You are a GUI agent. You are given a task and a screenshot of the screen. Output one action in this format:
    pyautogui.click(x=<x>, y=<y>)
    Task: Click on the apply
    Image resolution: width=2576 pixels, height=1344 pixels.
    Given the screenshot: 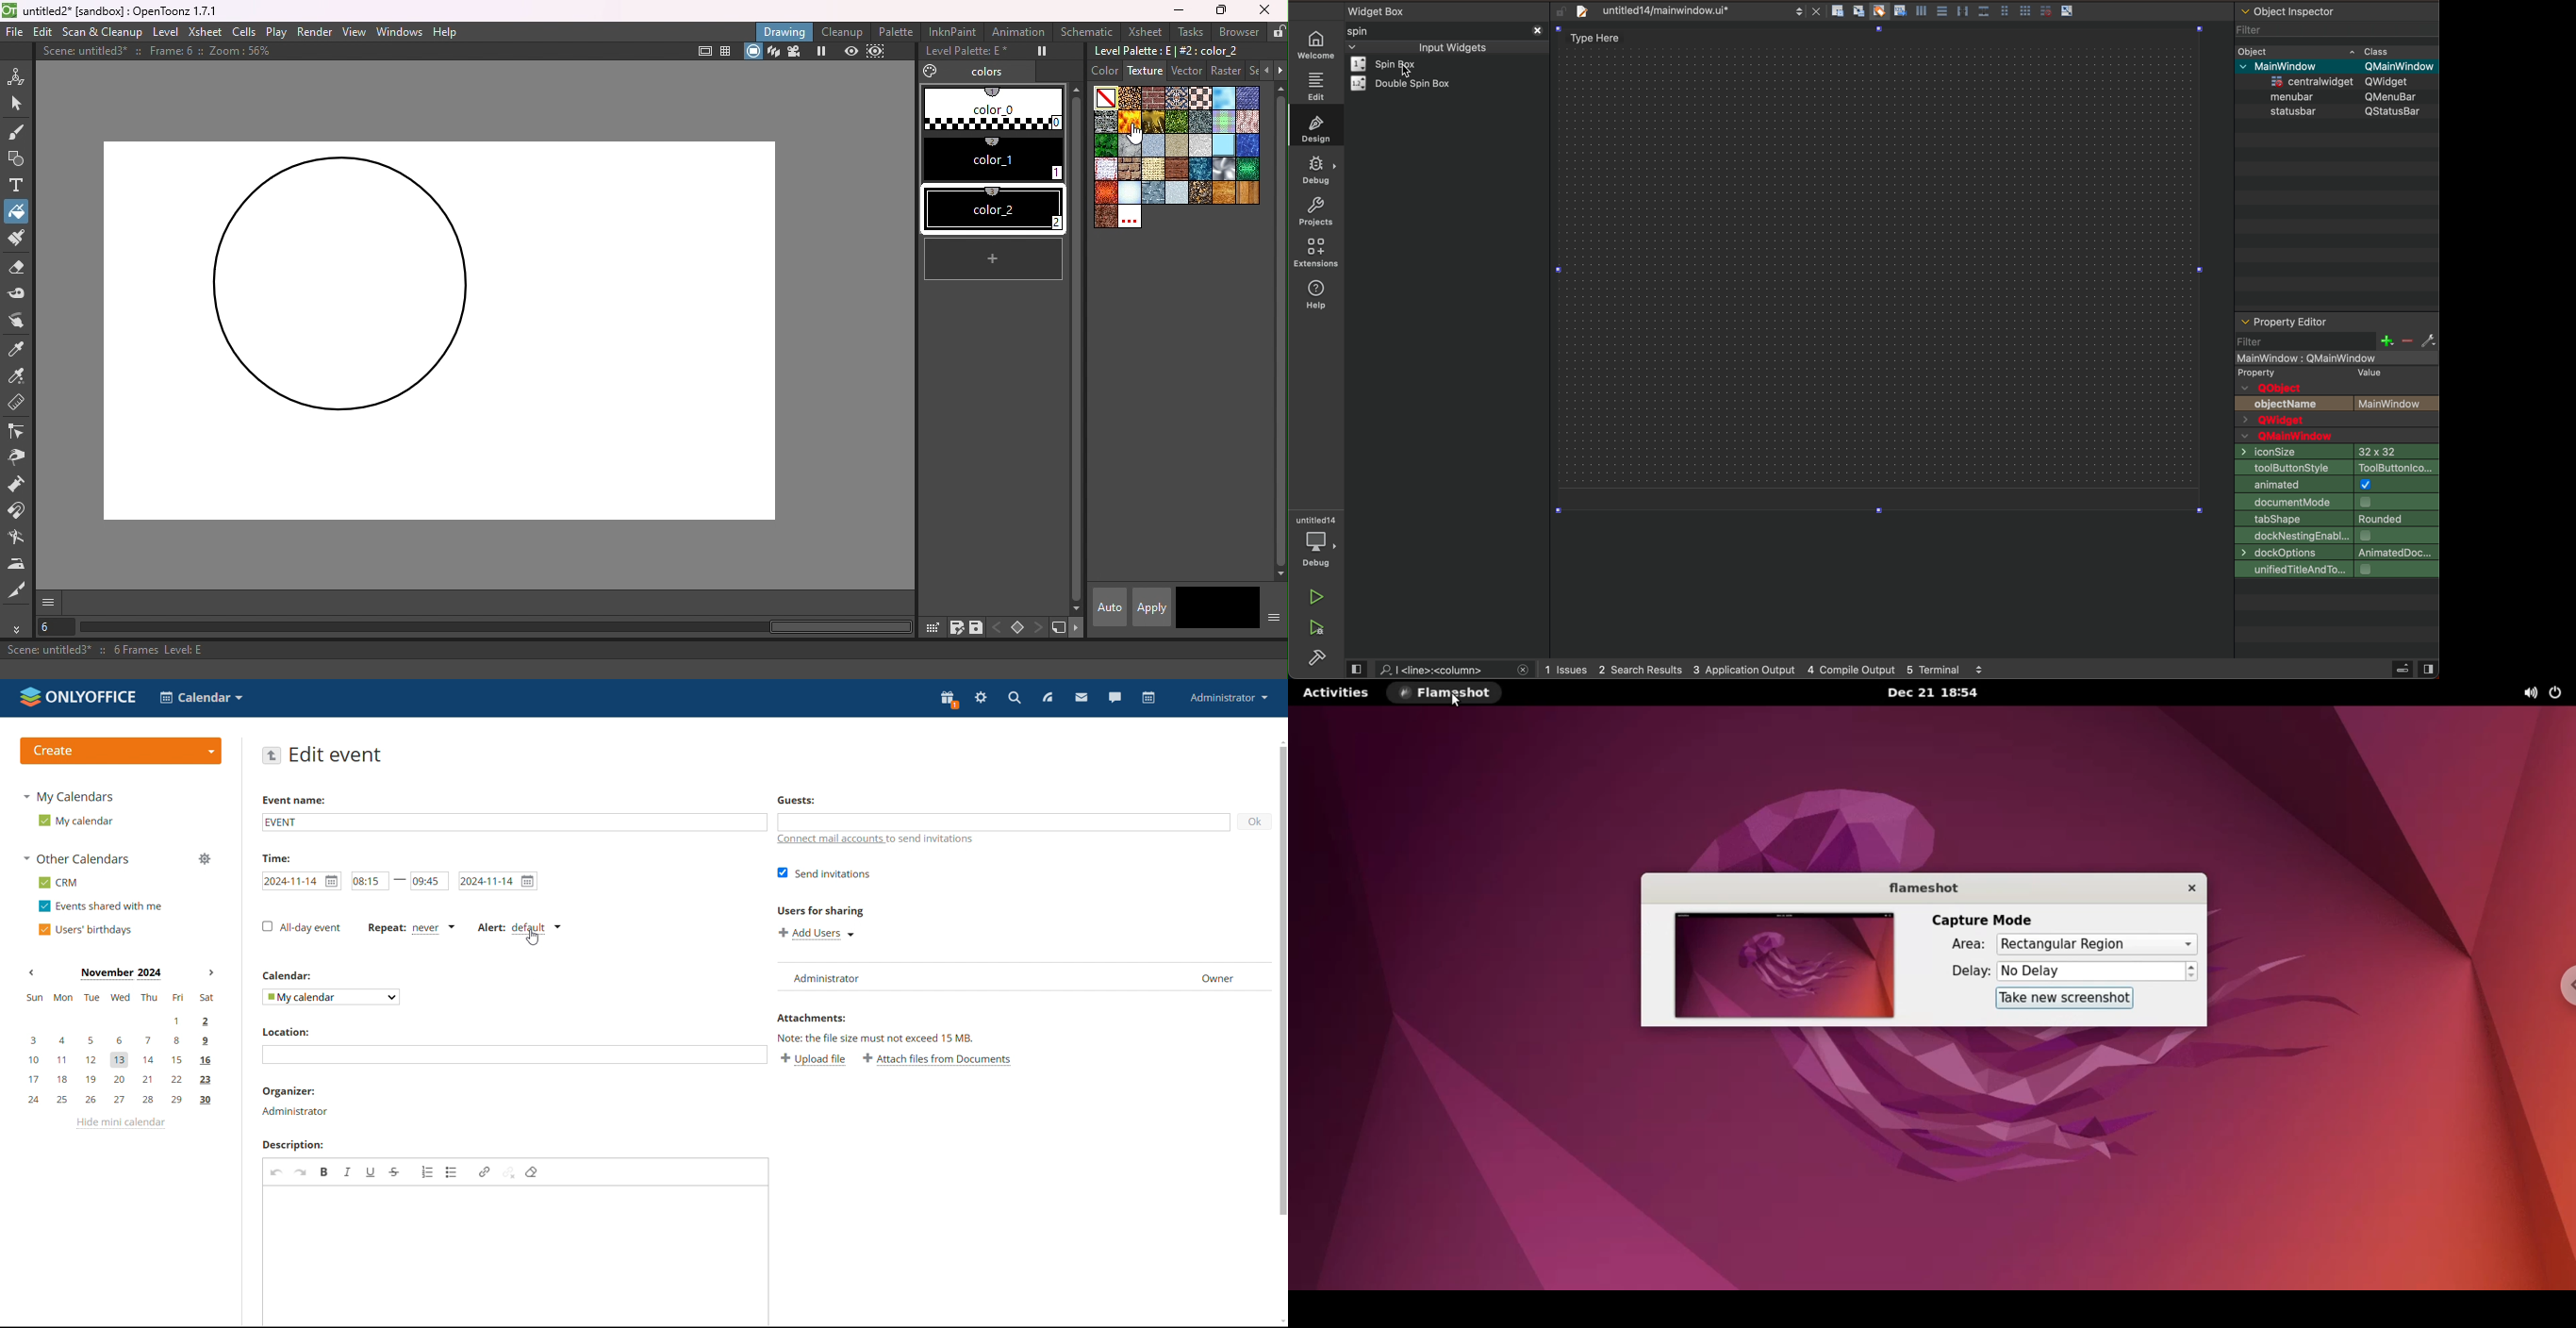 What is the action you would take?
    pyautogui.click(x=1151, y=607)
    